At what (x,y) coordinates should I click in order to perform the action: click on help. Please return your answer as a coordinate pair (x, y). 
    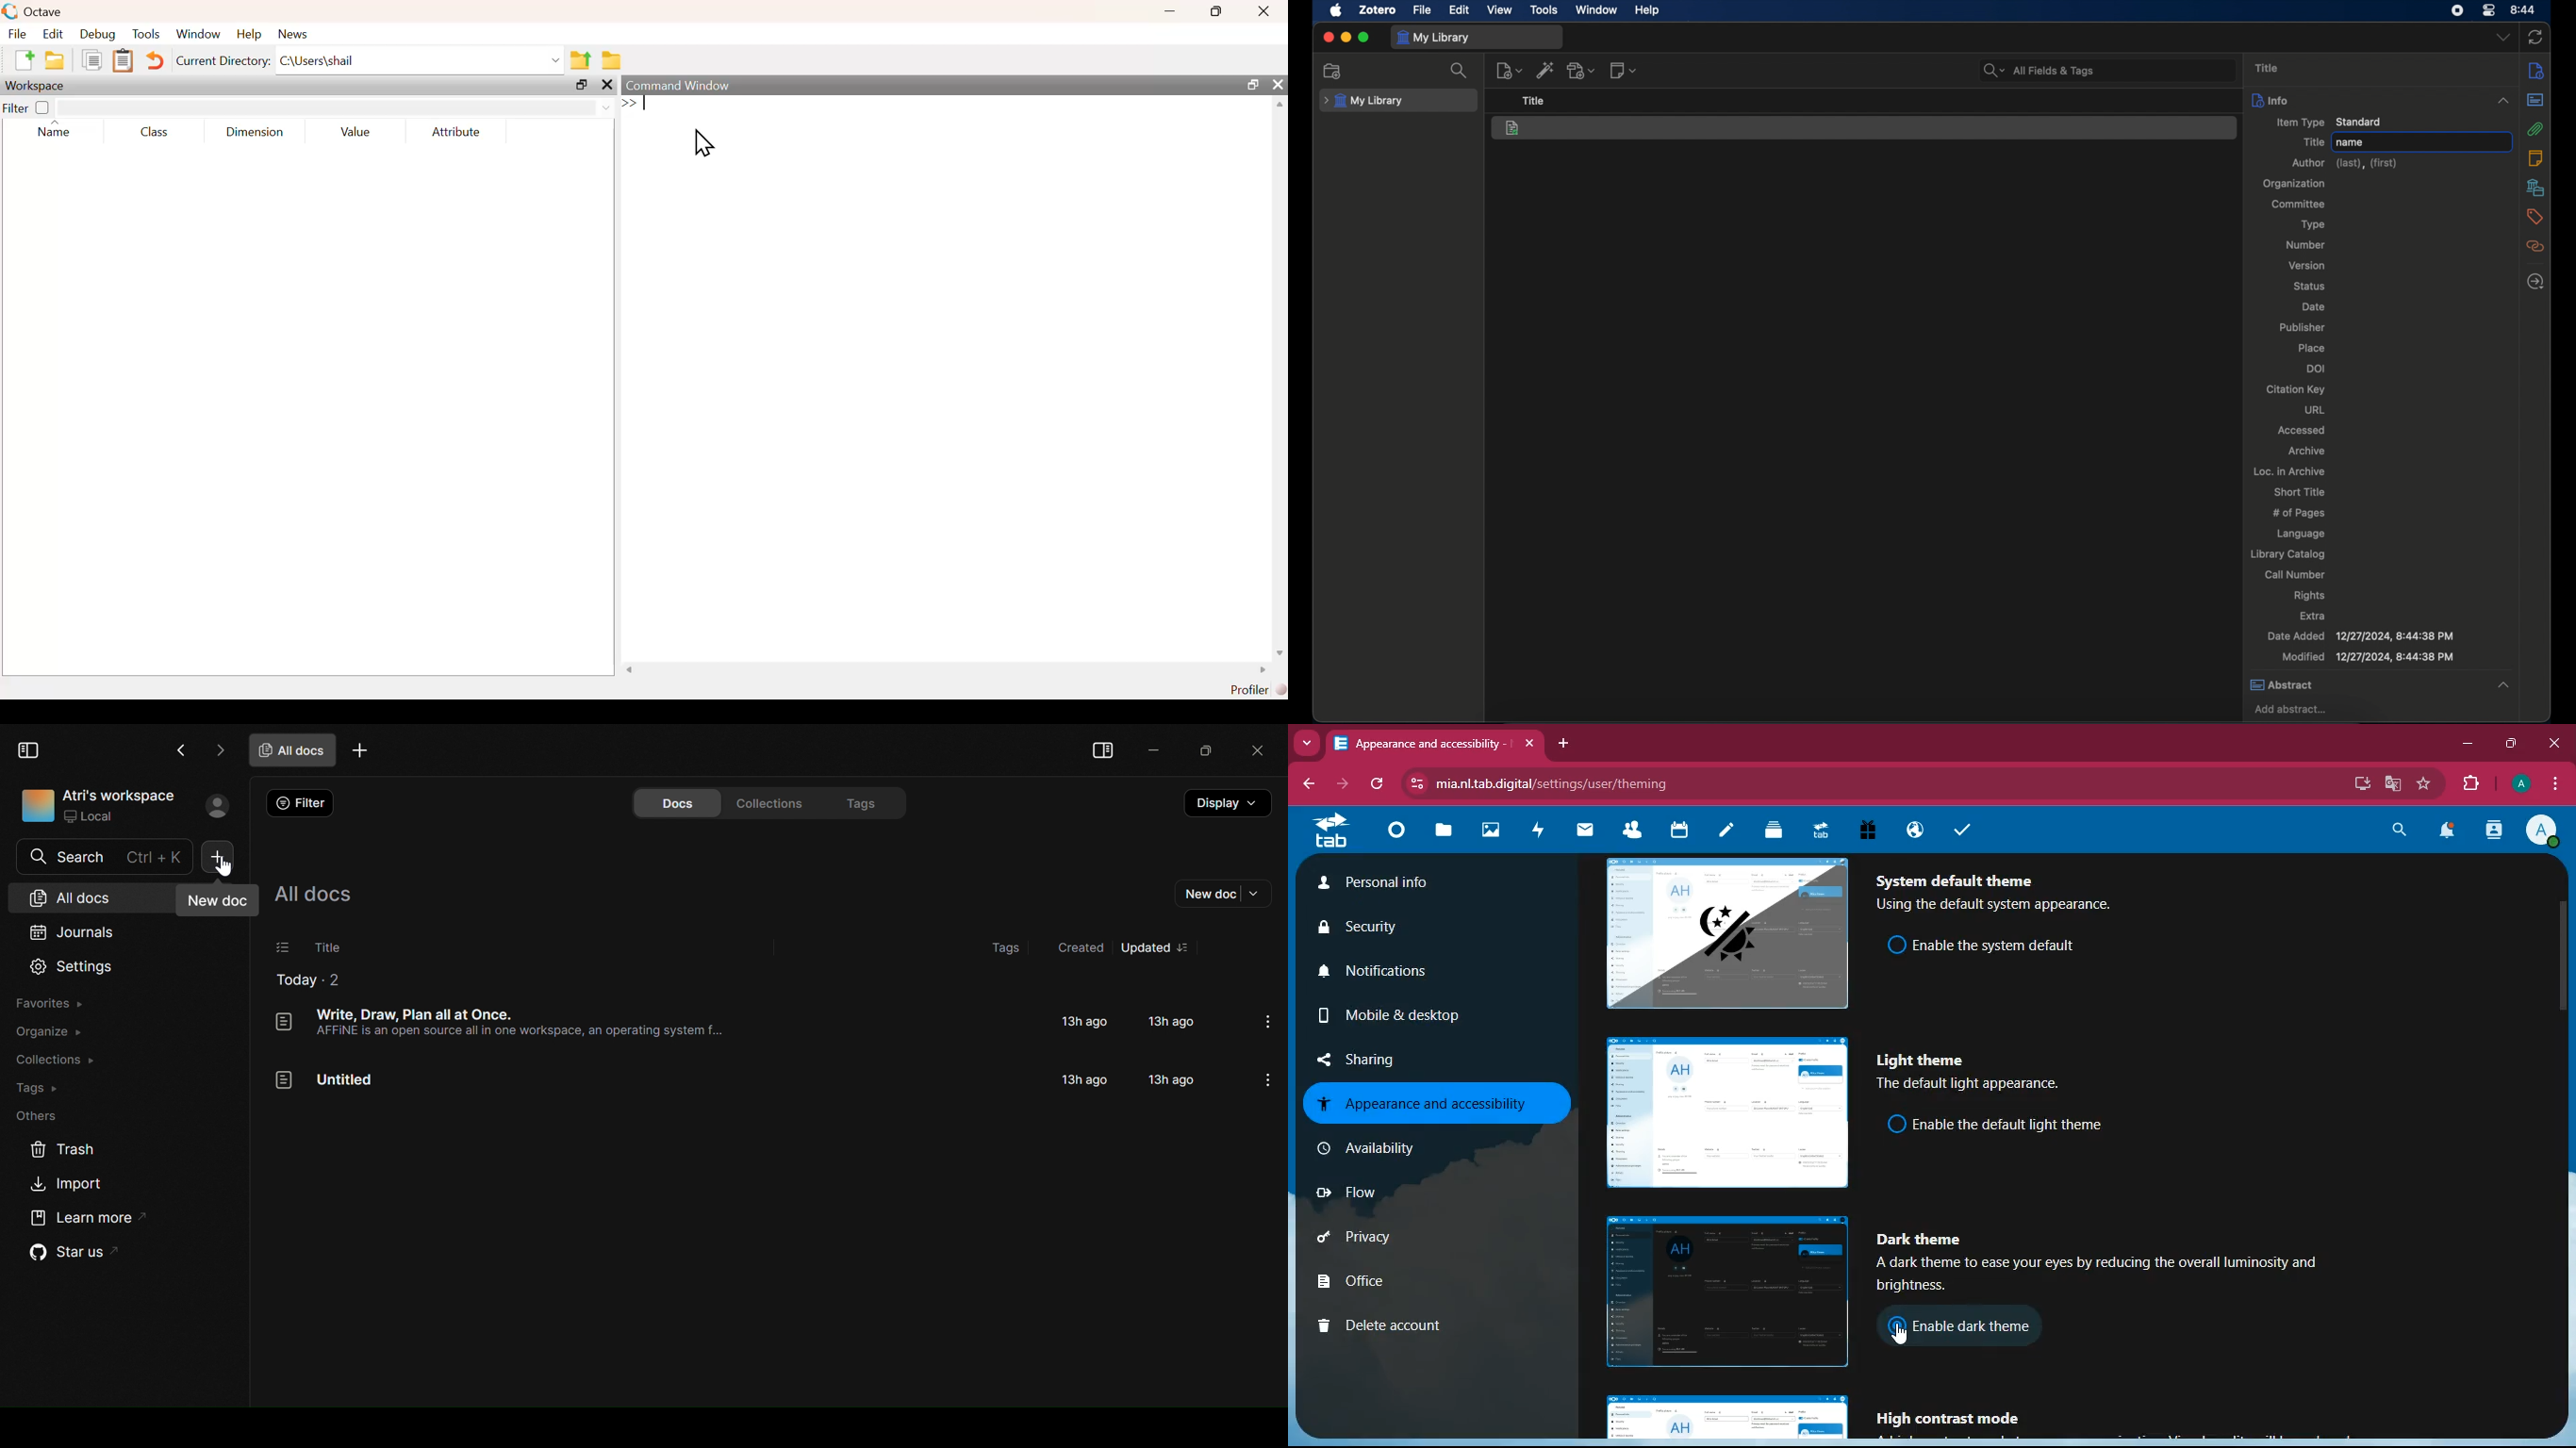
    Looking at the image, I should click on (1649, 11).